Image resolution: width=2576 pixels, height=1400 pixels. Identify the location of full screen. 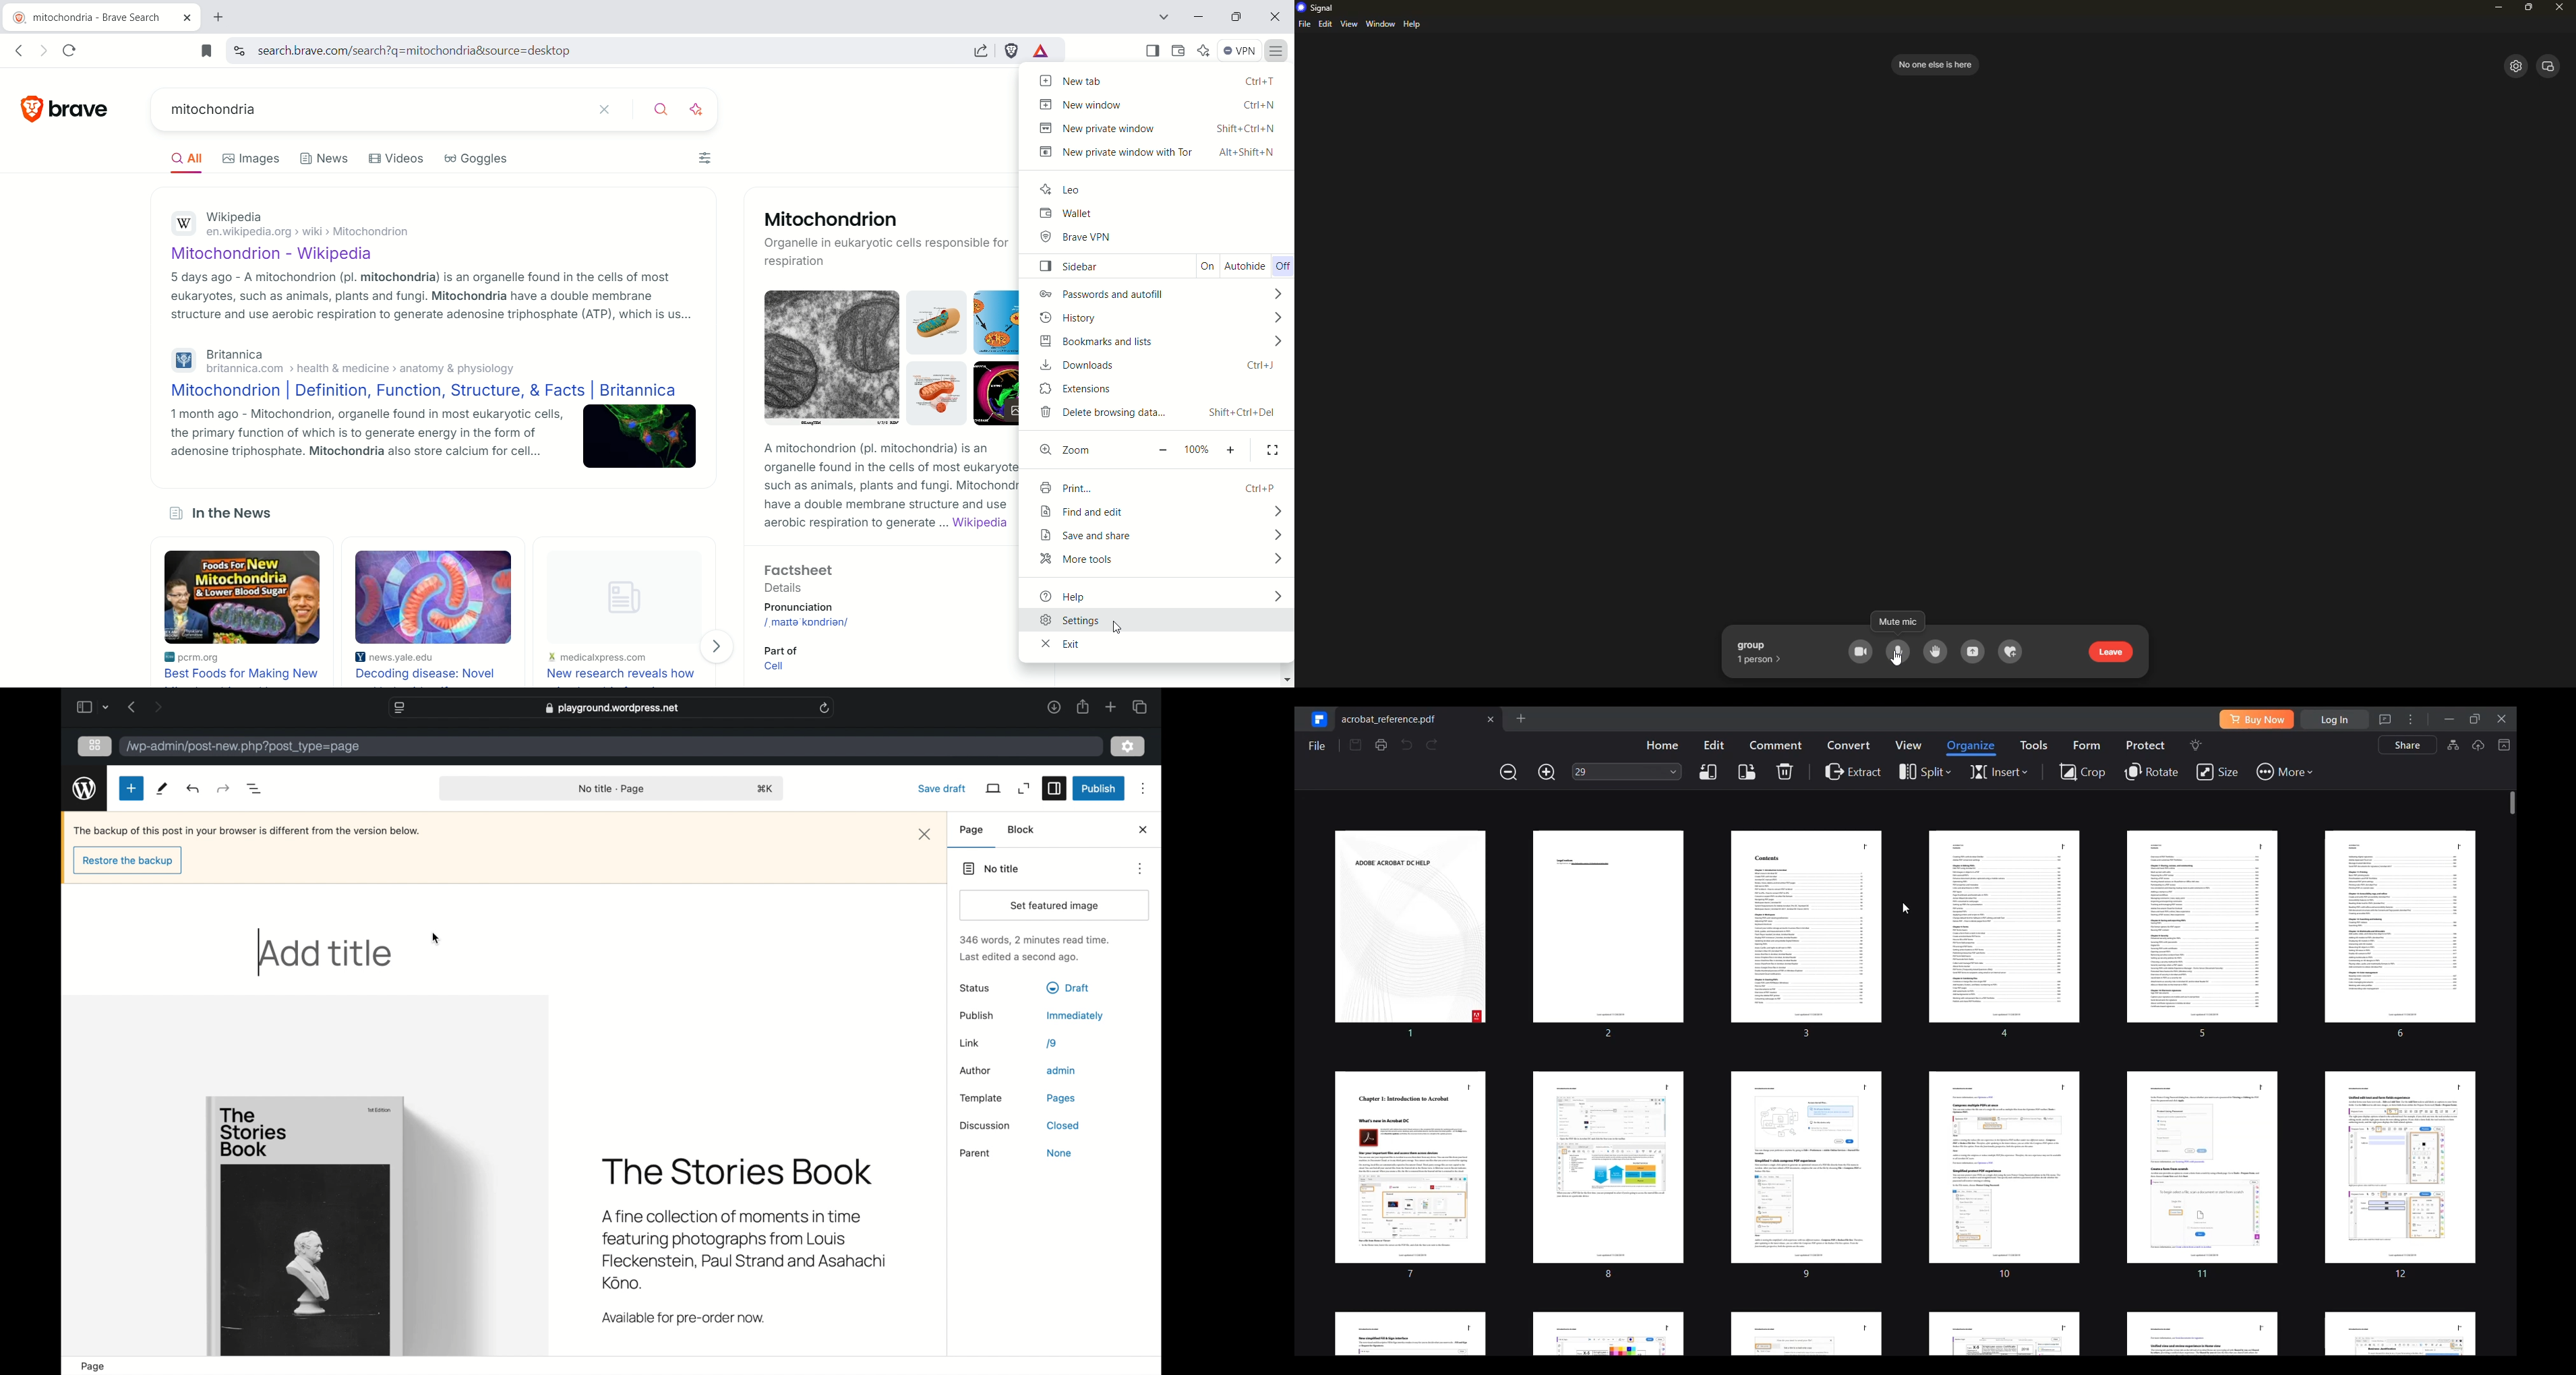
(1276, 452).